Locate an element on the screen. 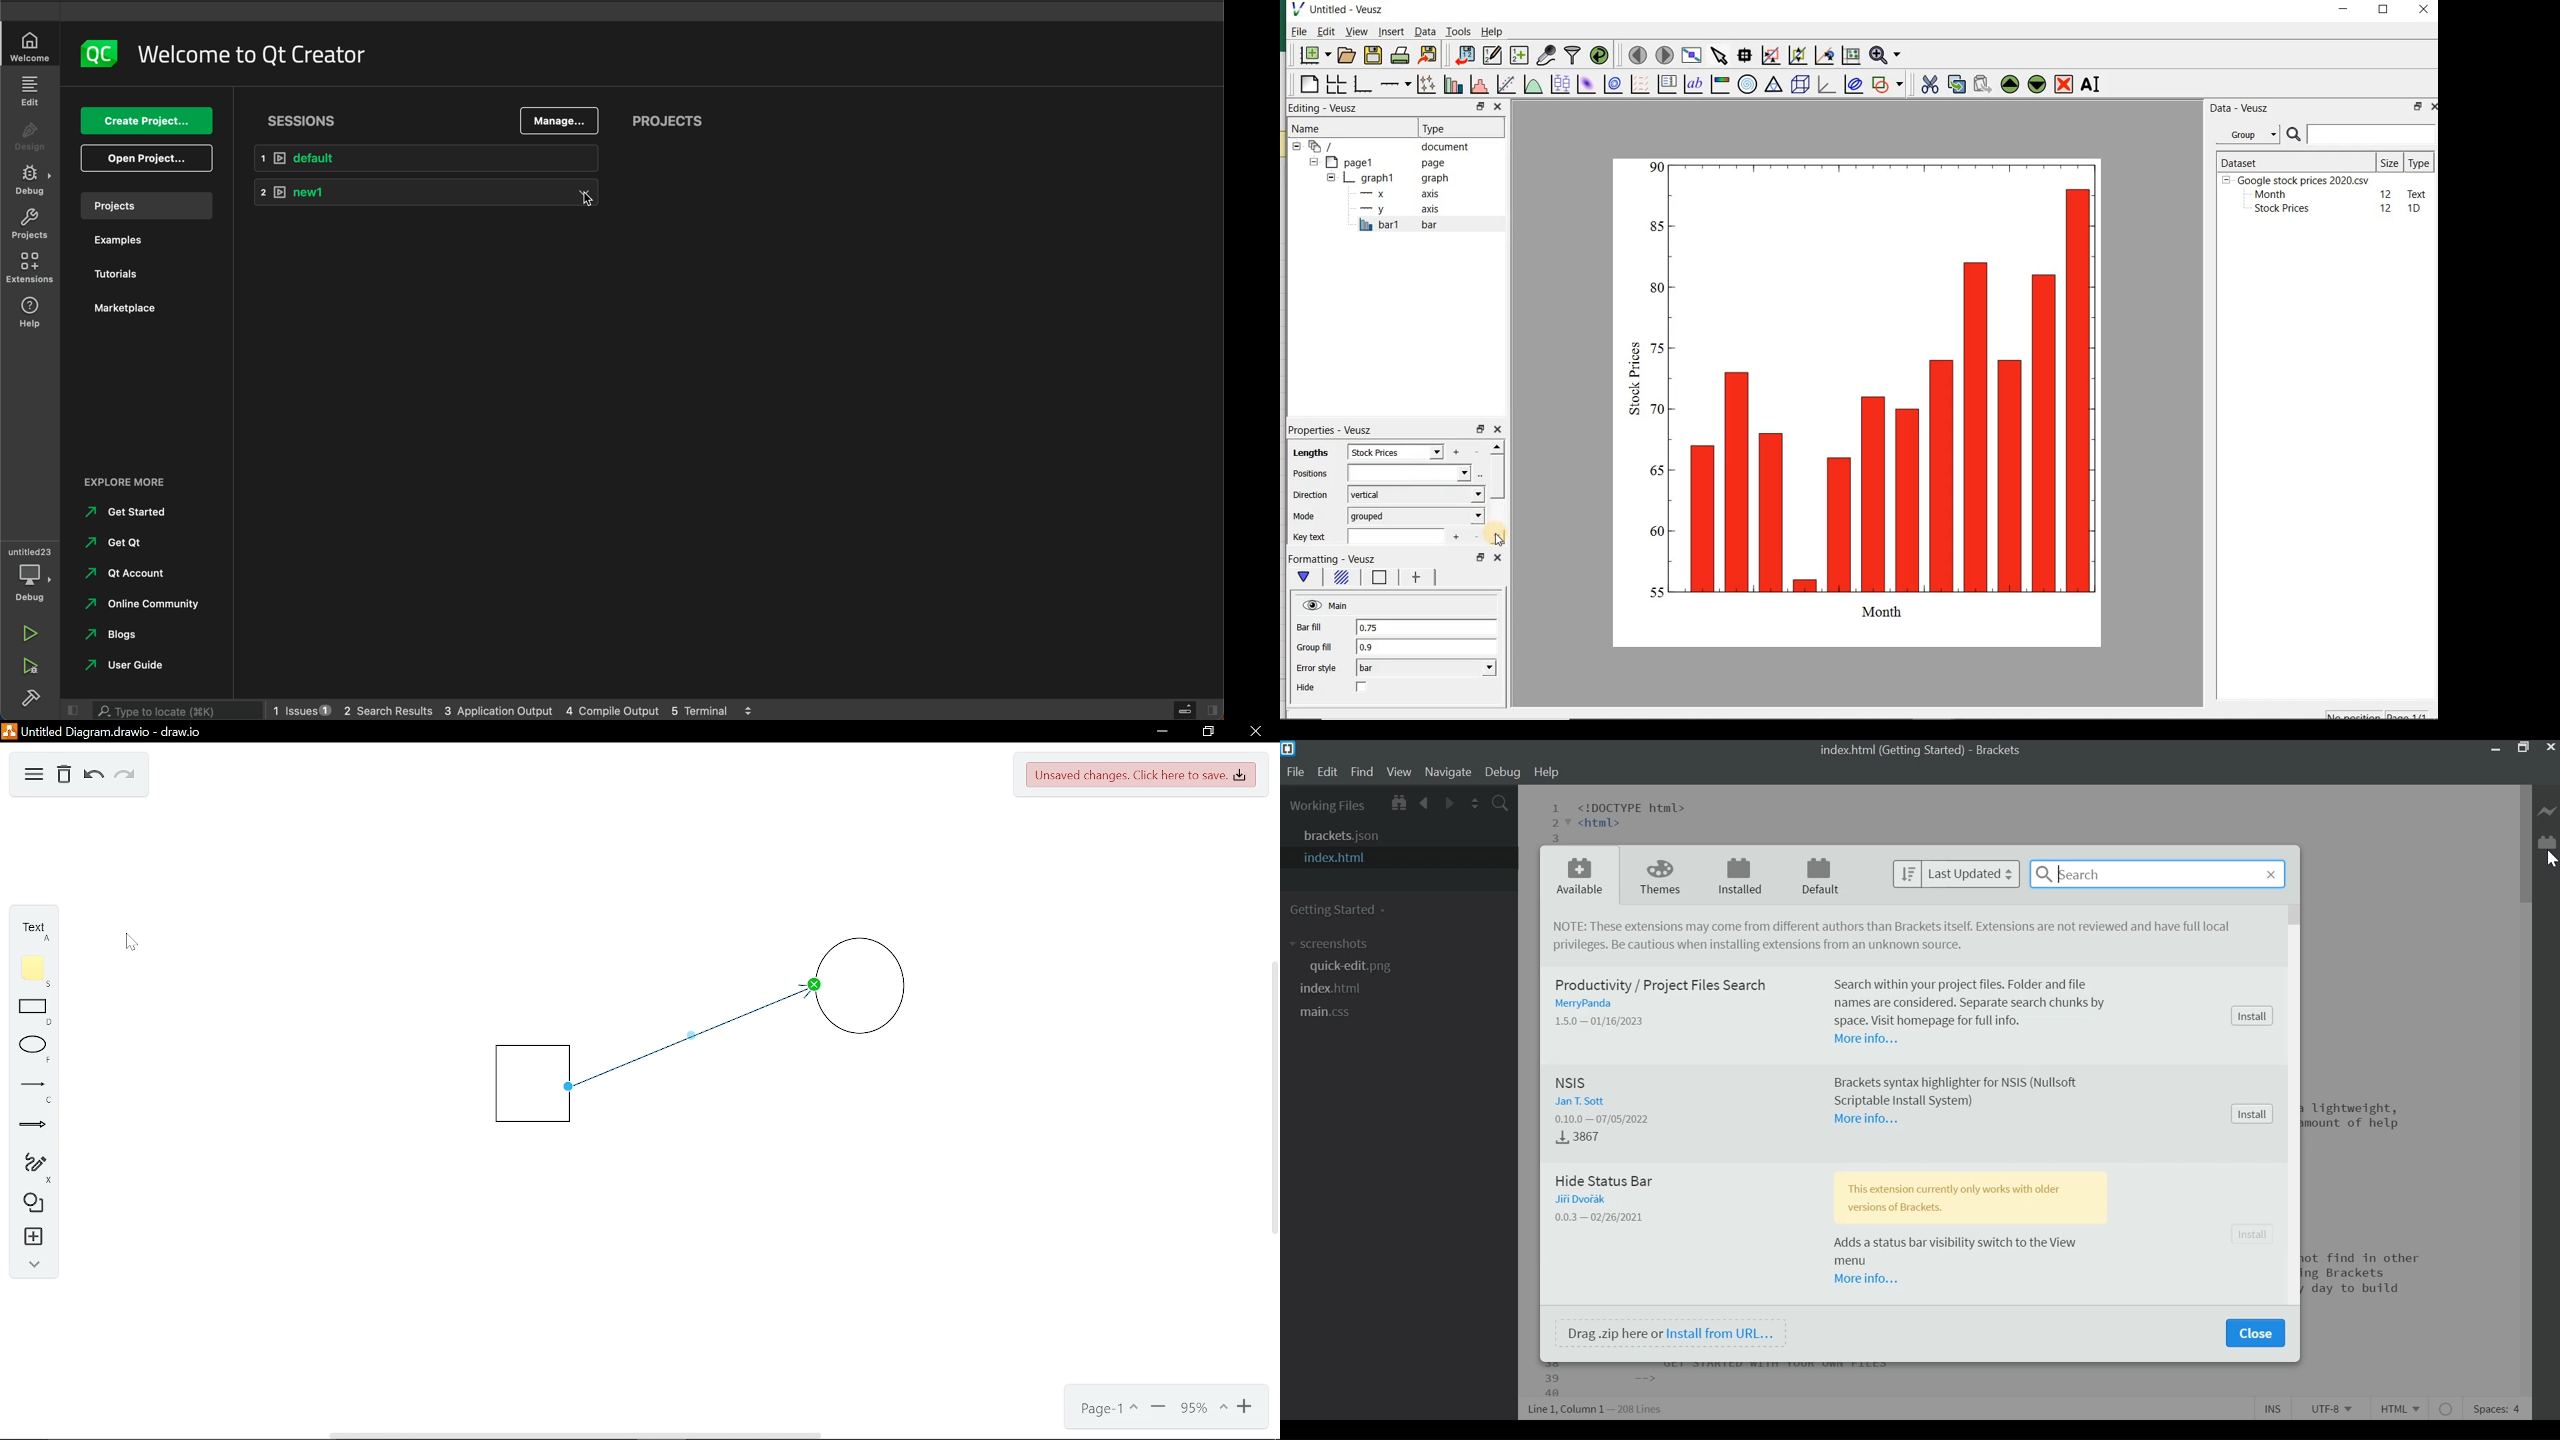 This screenshot has height=1456, width=2576. Note is located at coordinates (27, 969).